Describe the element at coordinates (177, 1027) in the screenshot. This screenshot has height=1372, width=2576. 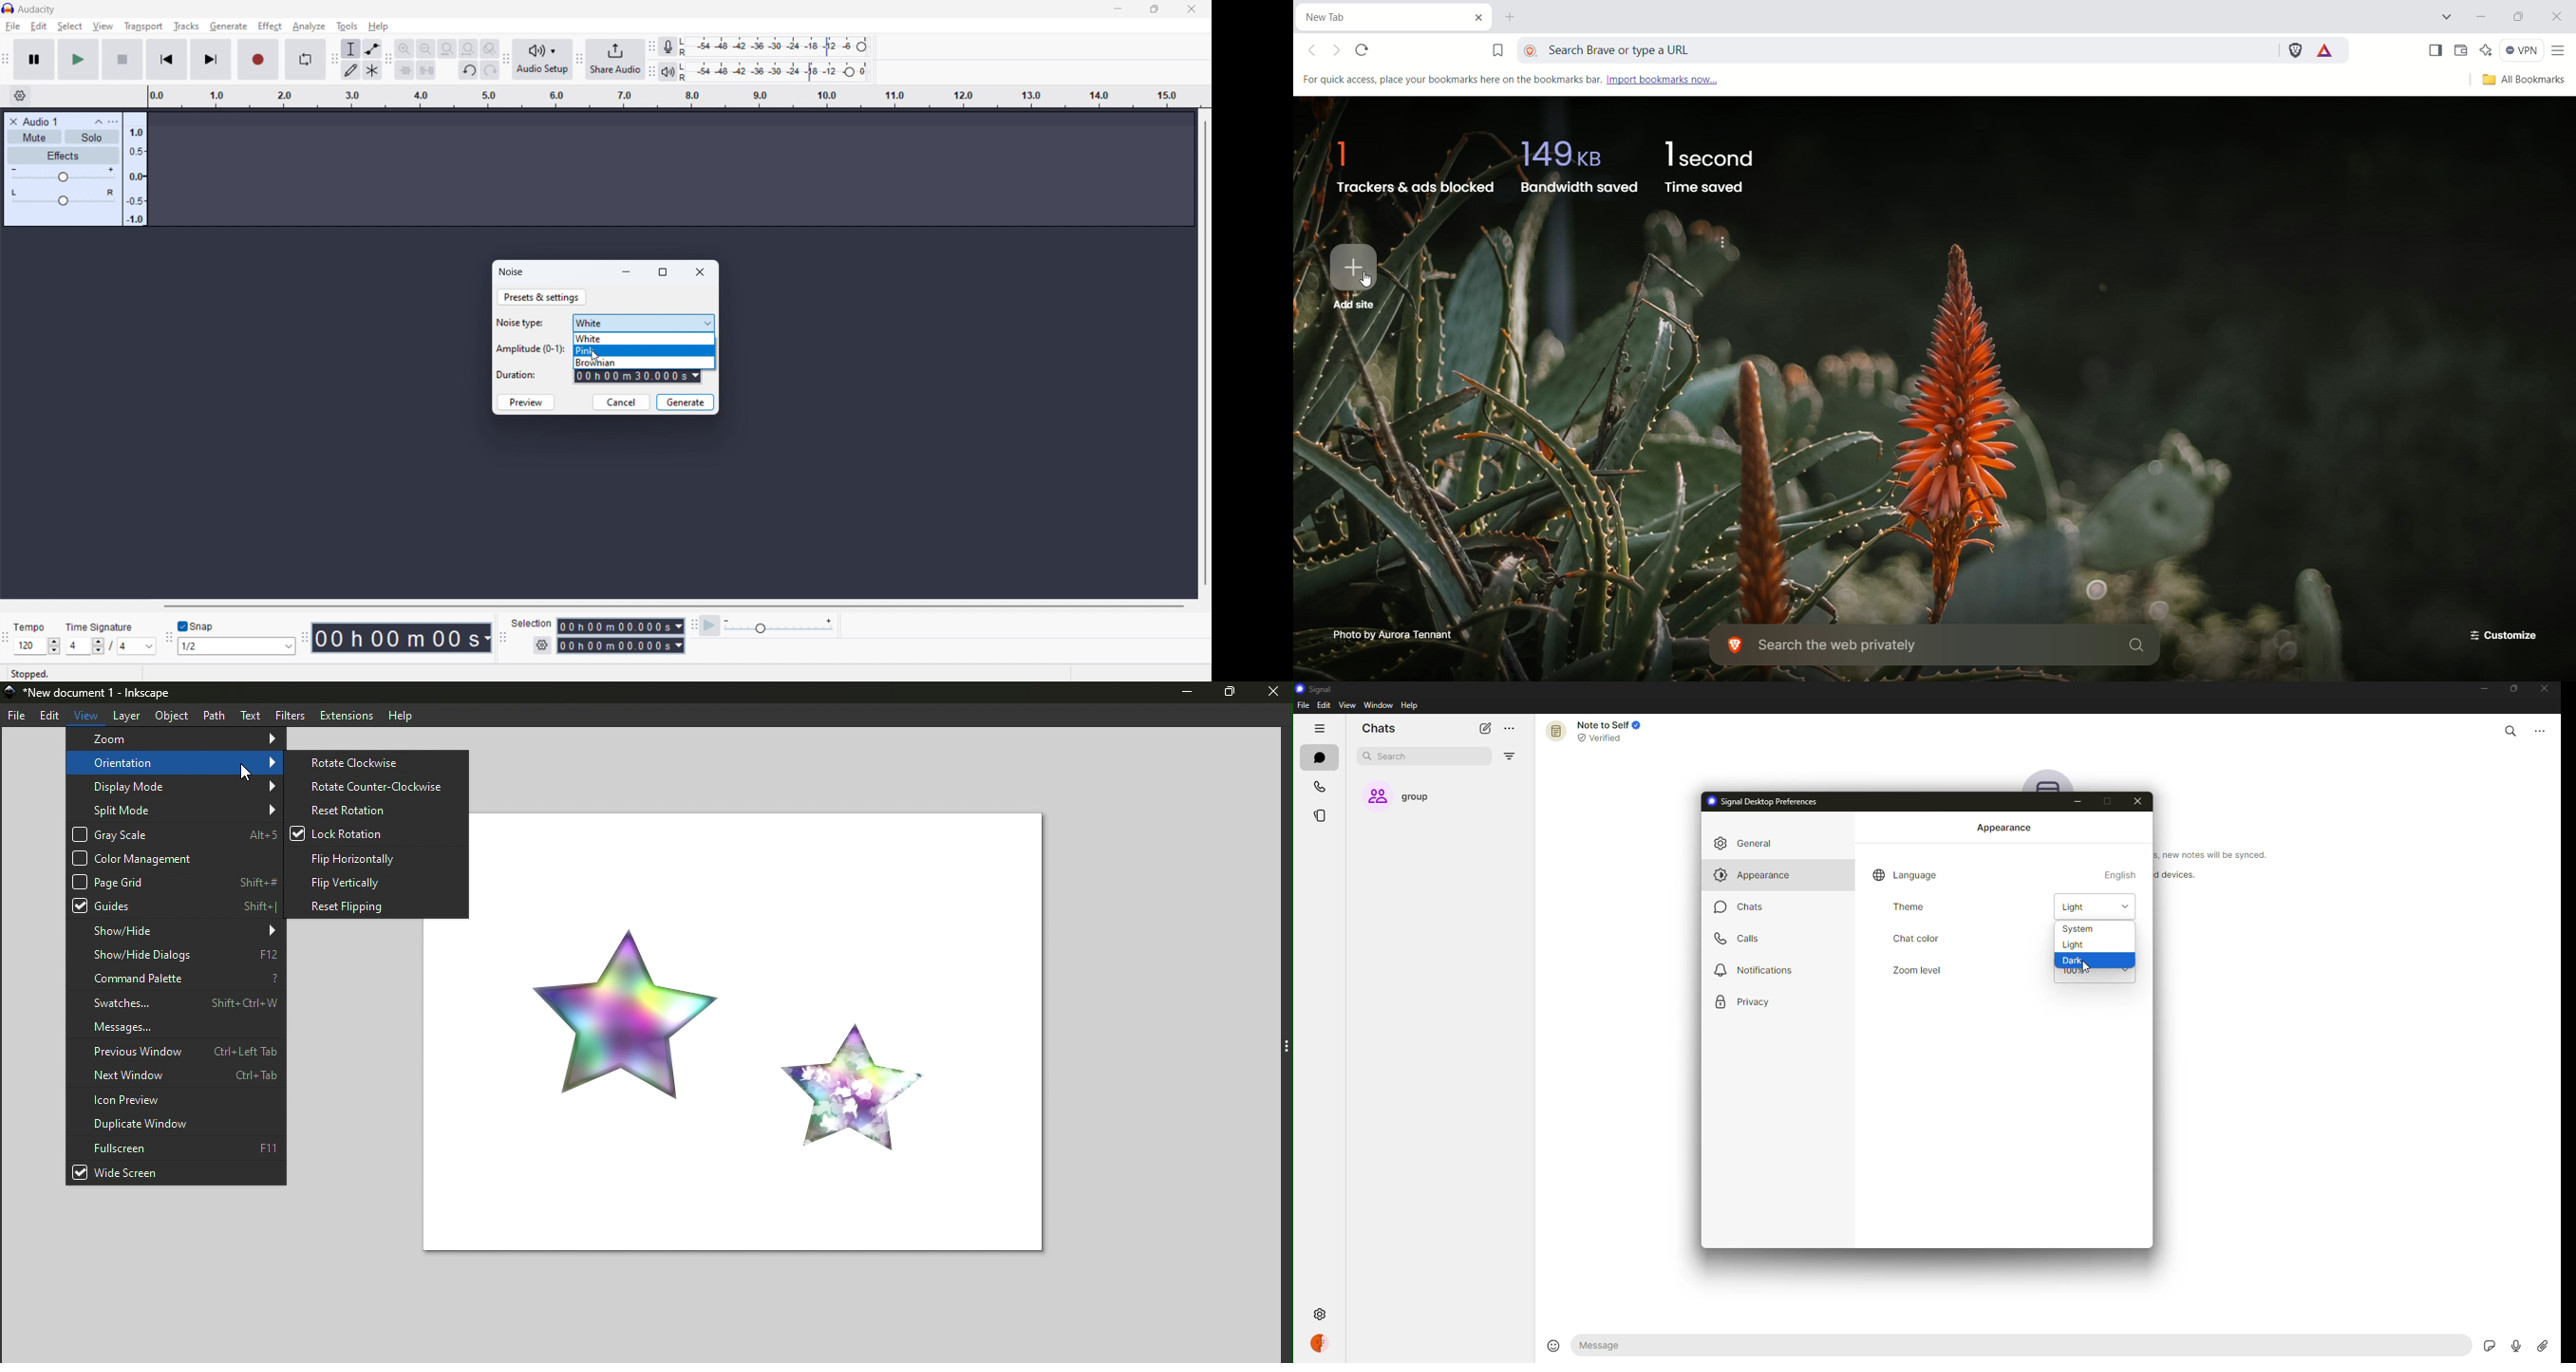
I see `Messages` at that location.